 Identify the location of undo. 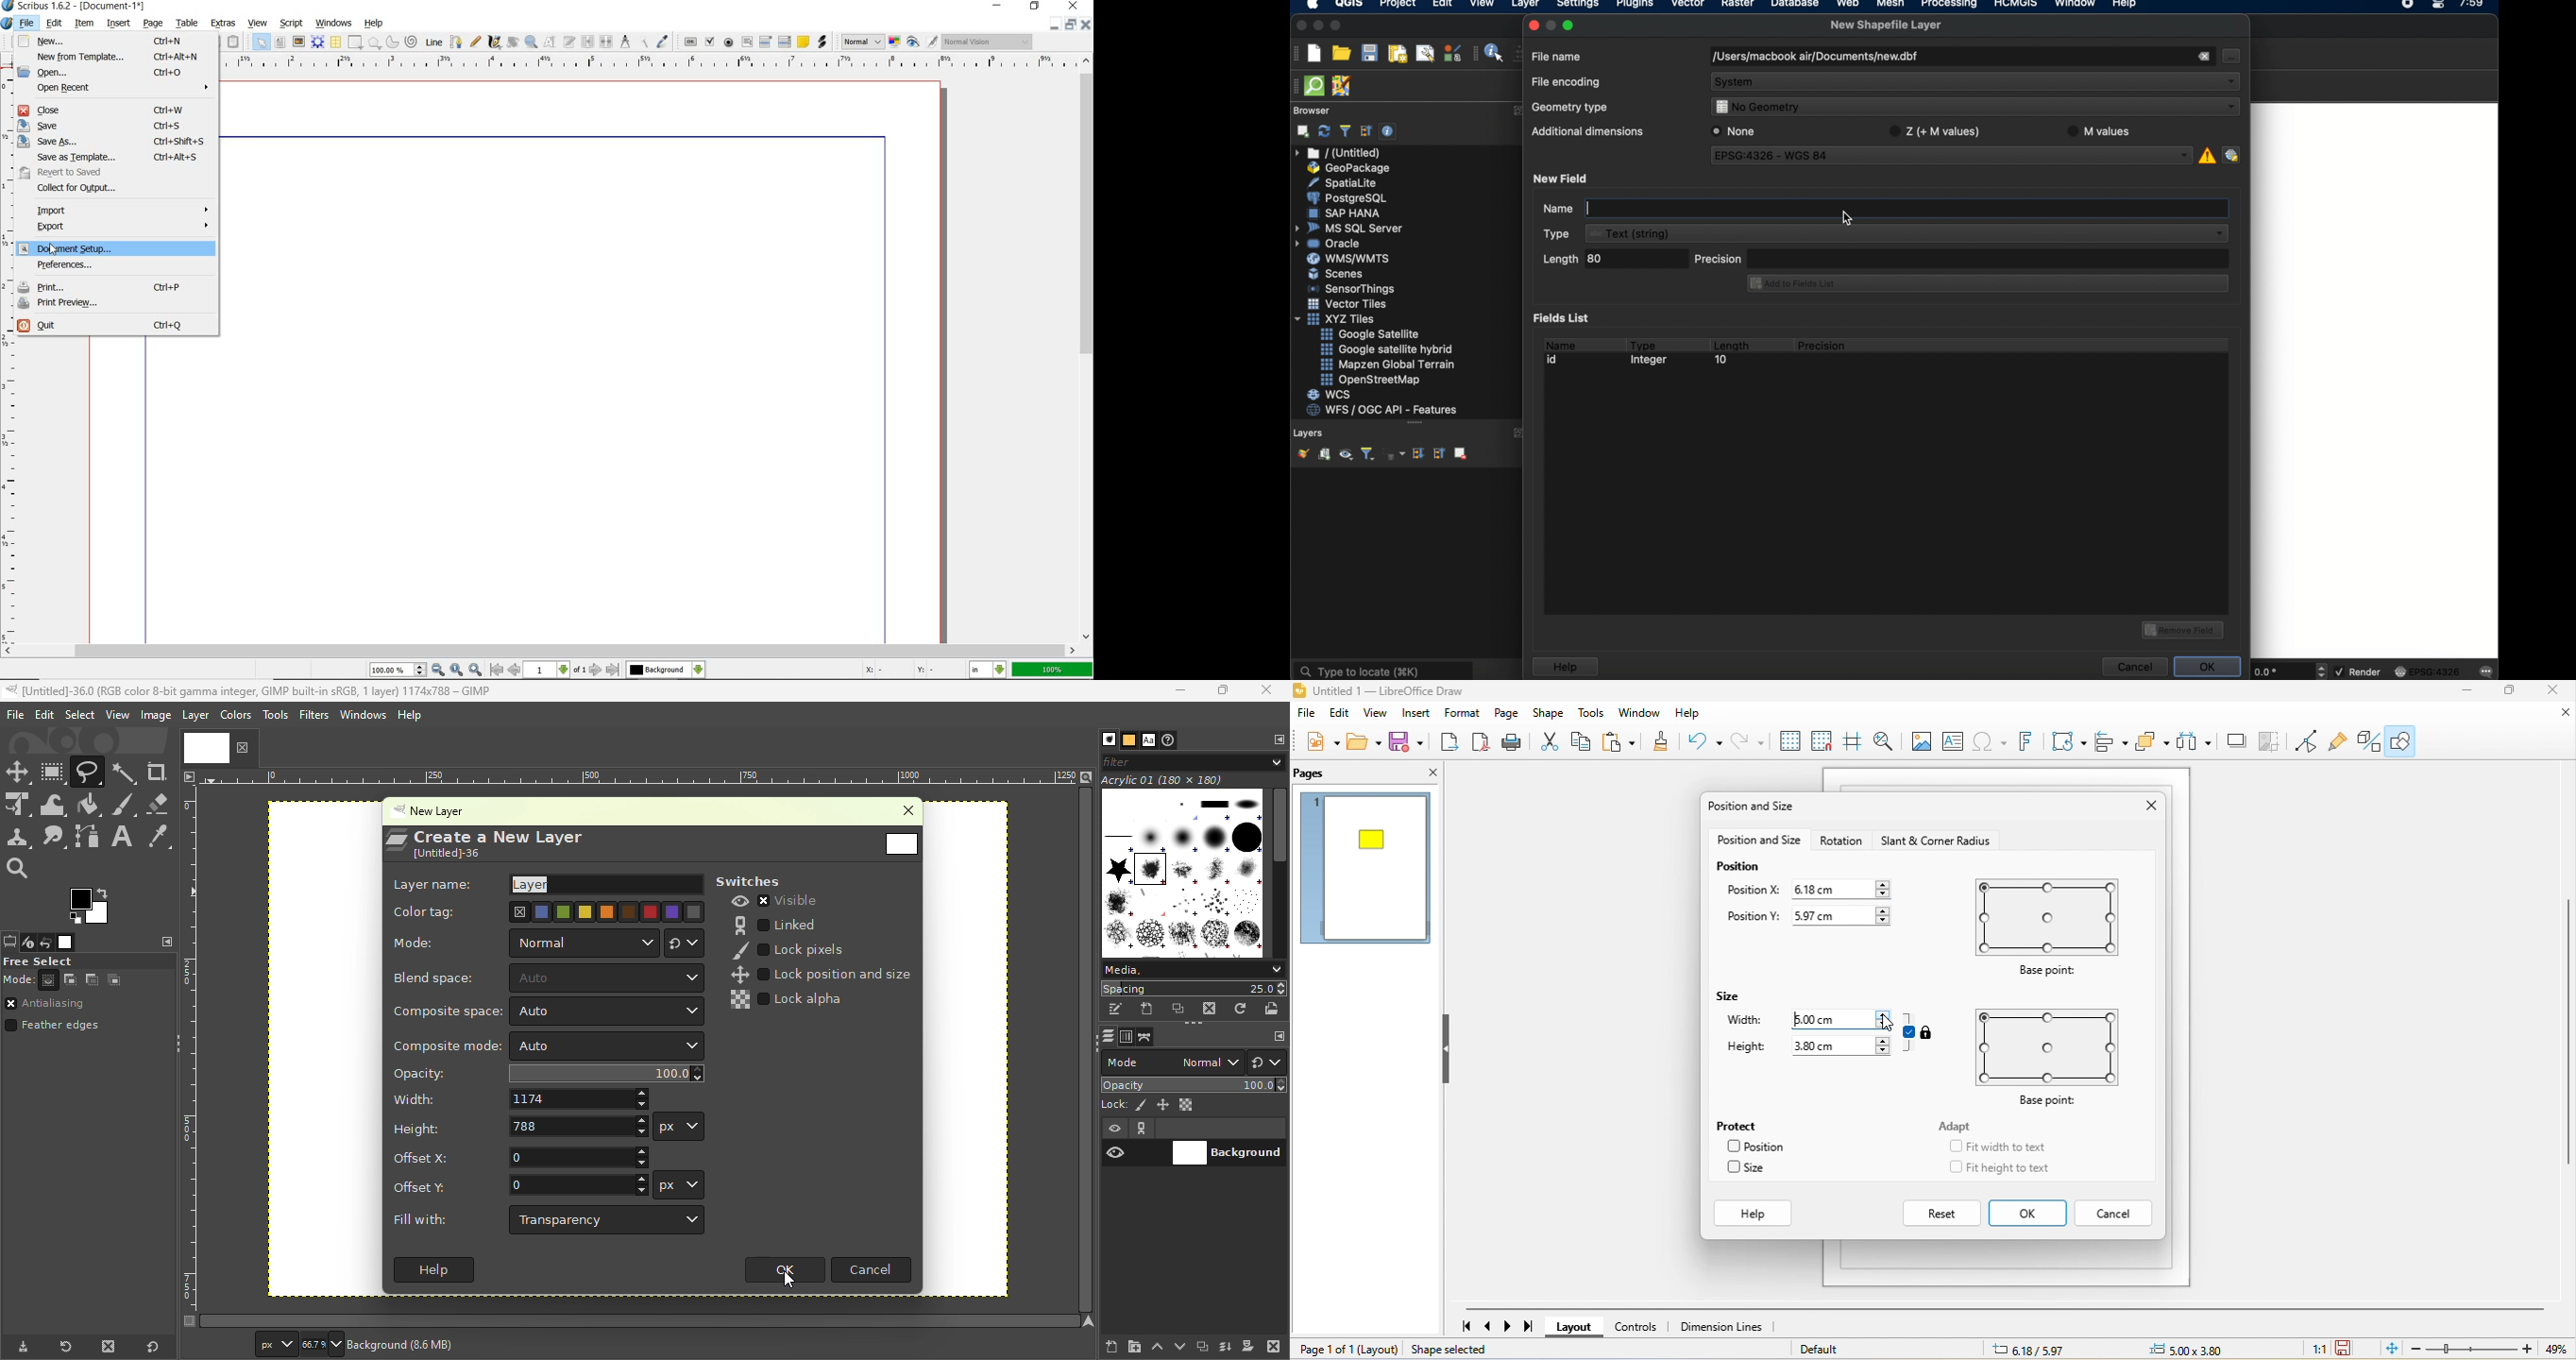
(1701, 741).